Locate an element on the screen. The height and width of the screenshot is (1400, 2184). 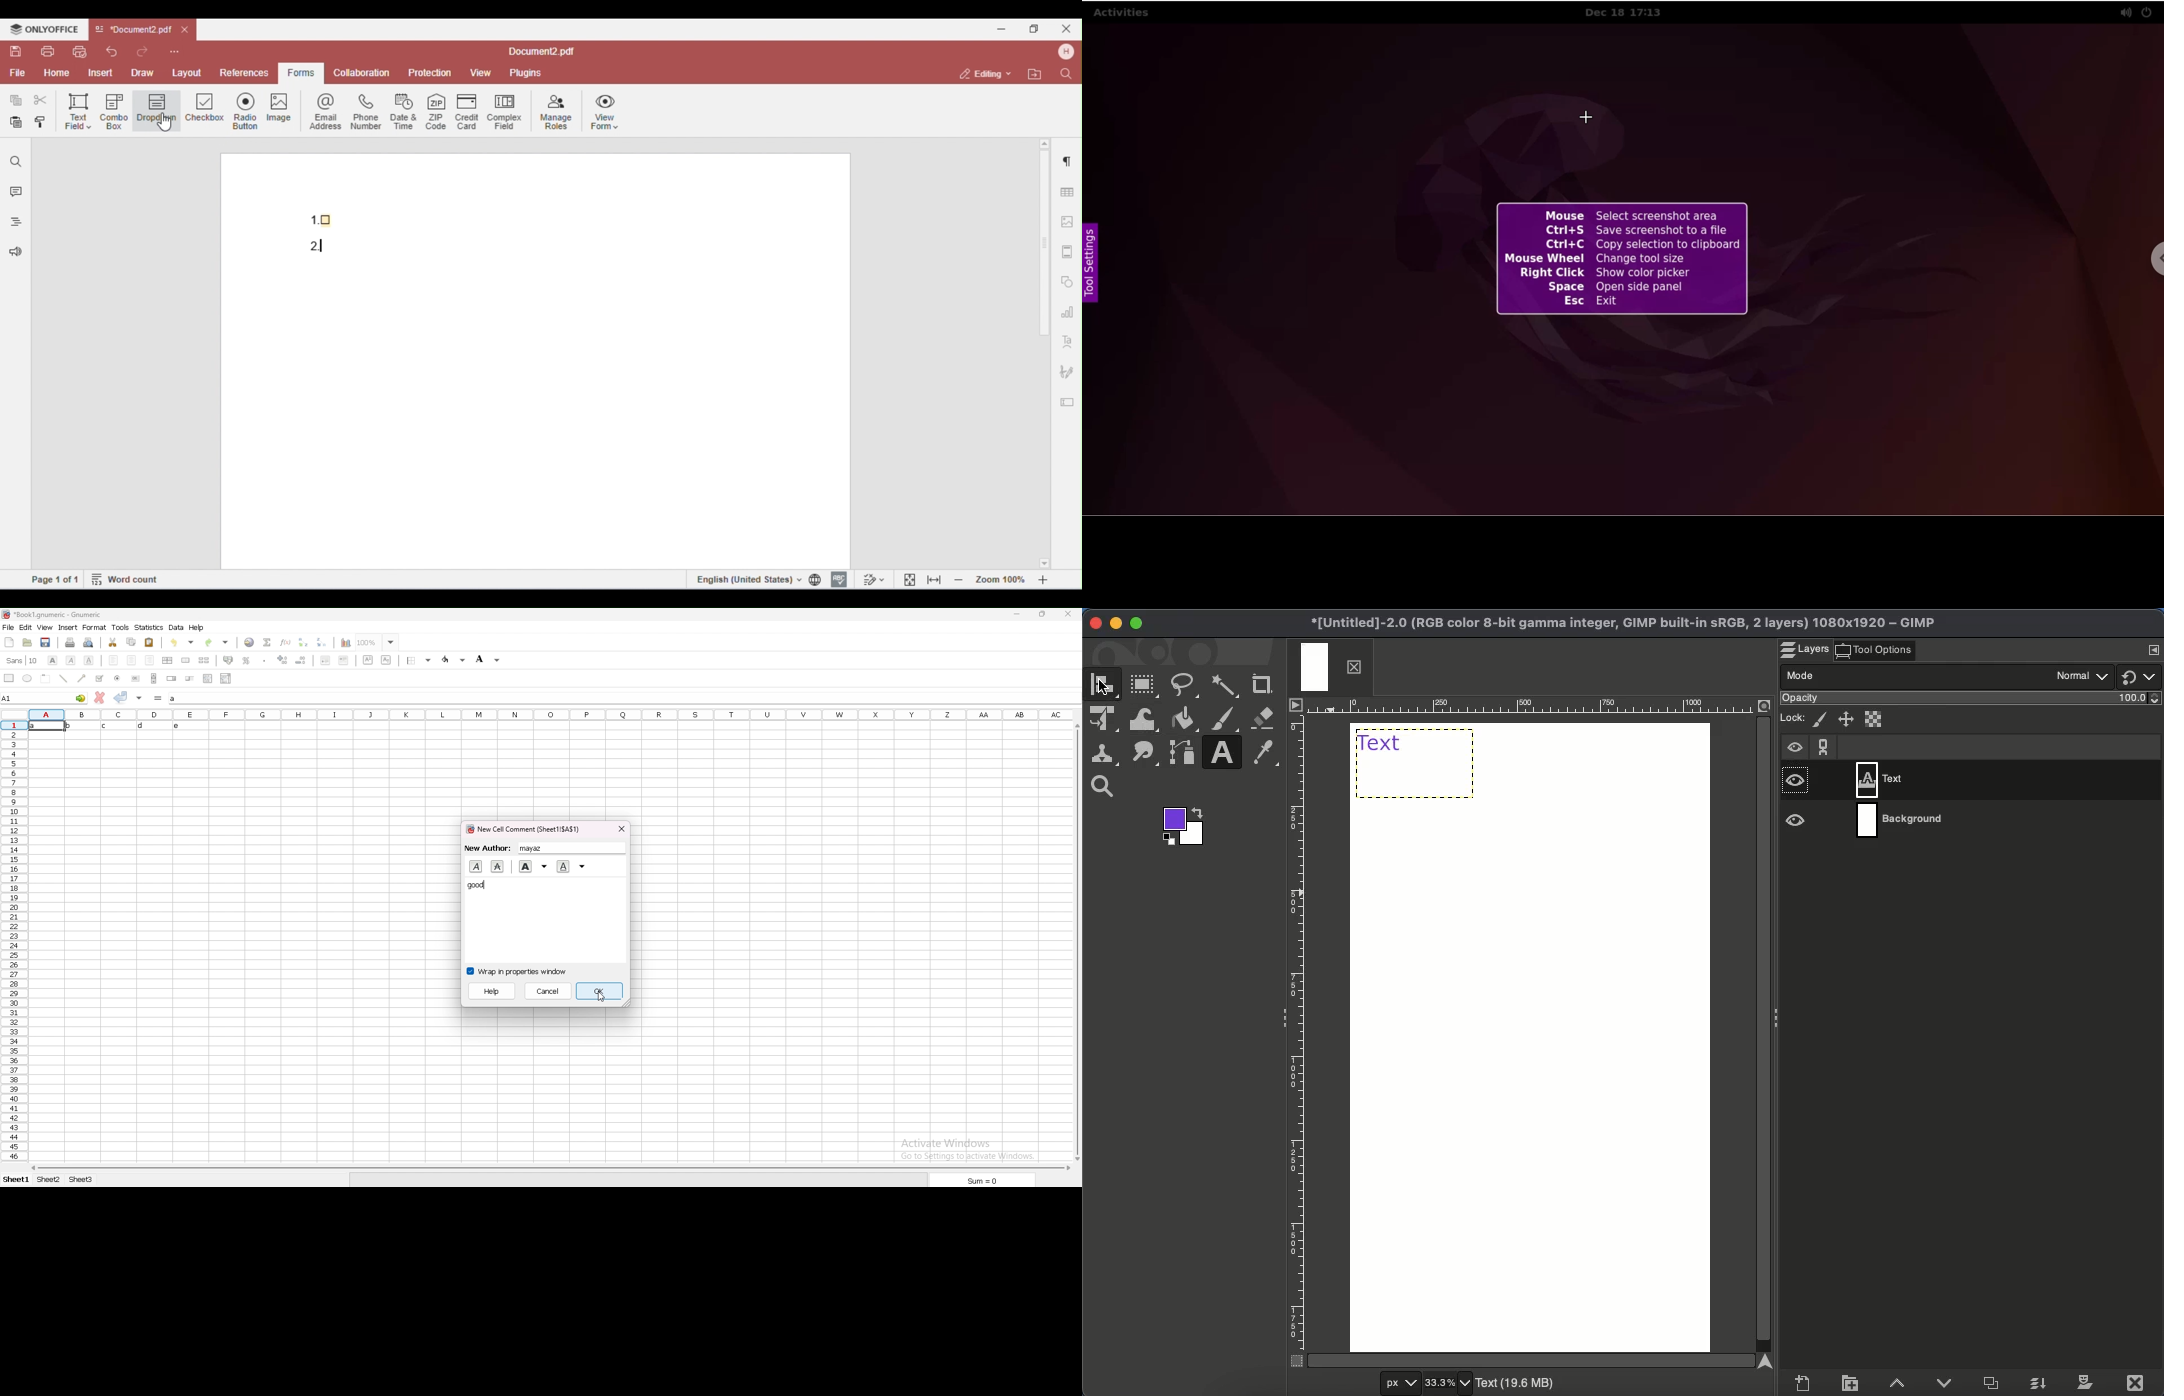
sort ascending is located at coordinates (304, 643).